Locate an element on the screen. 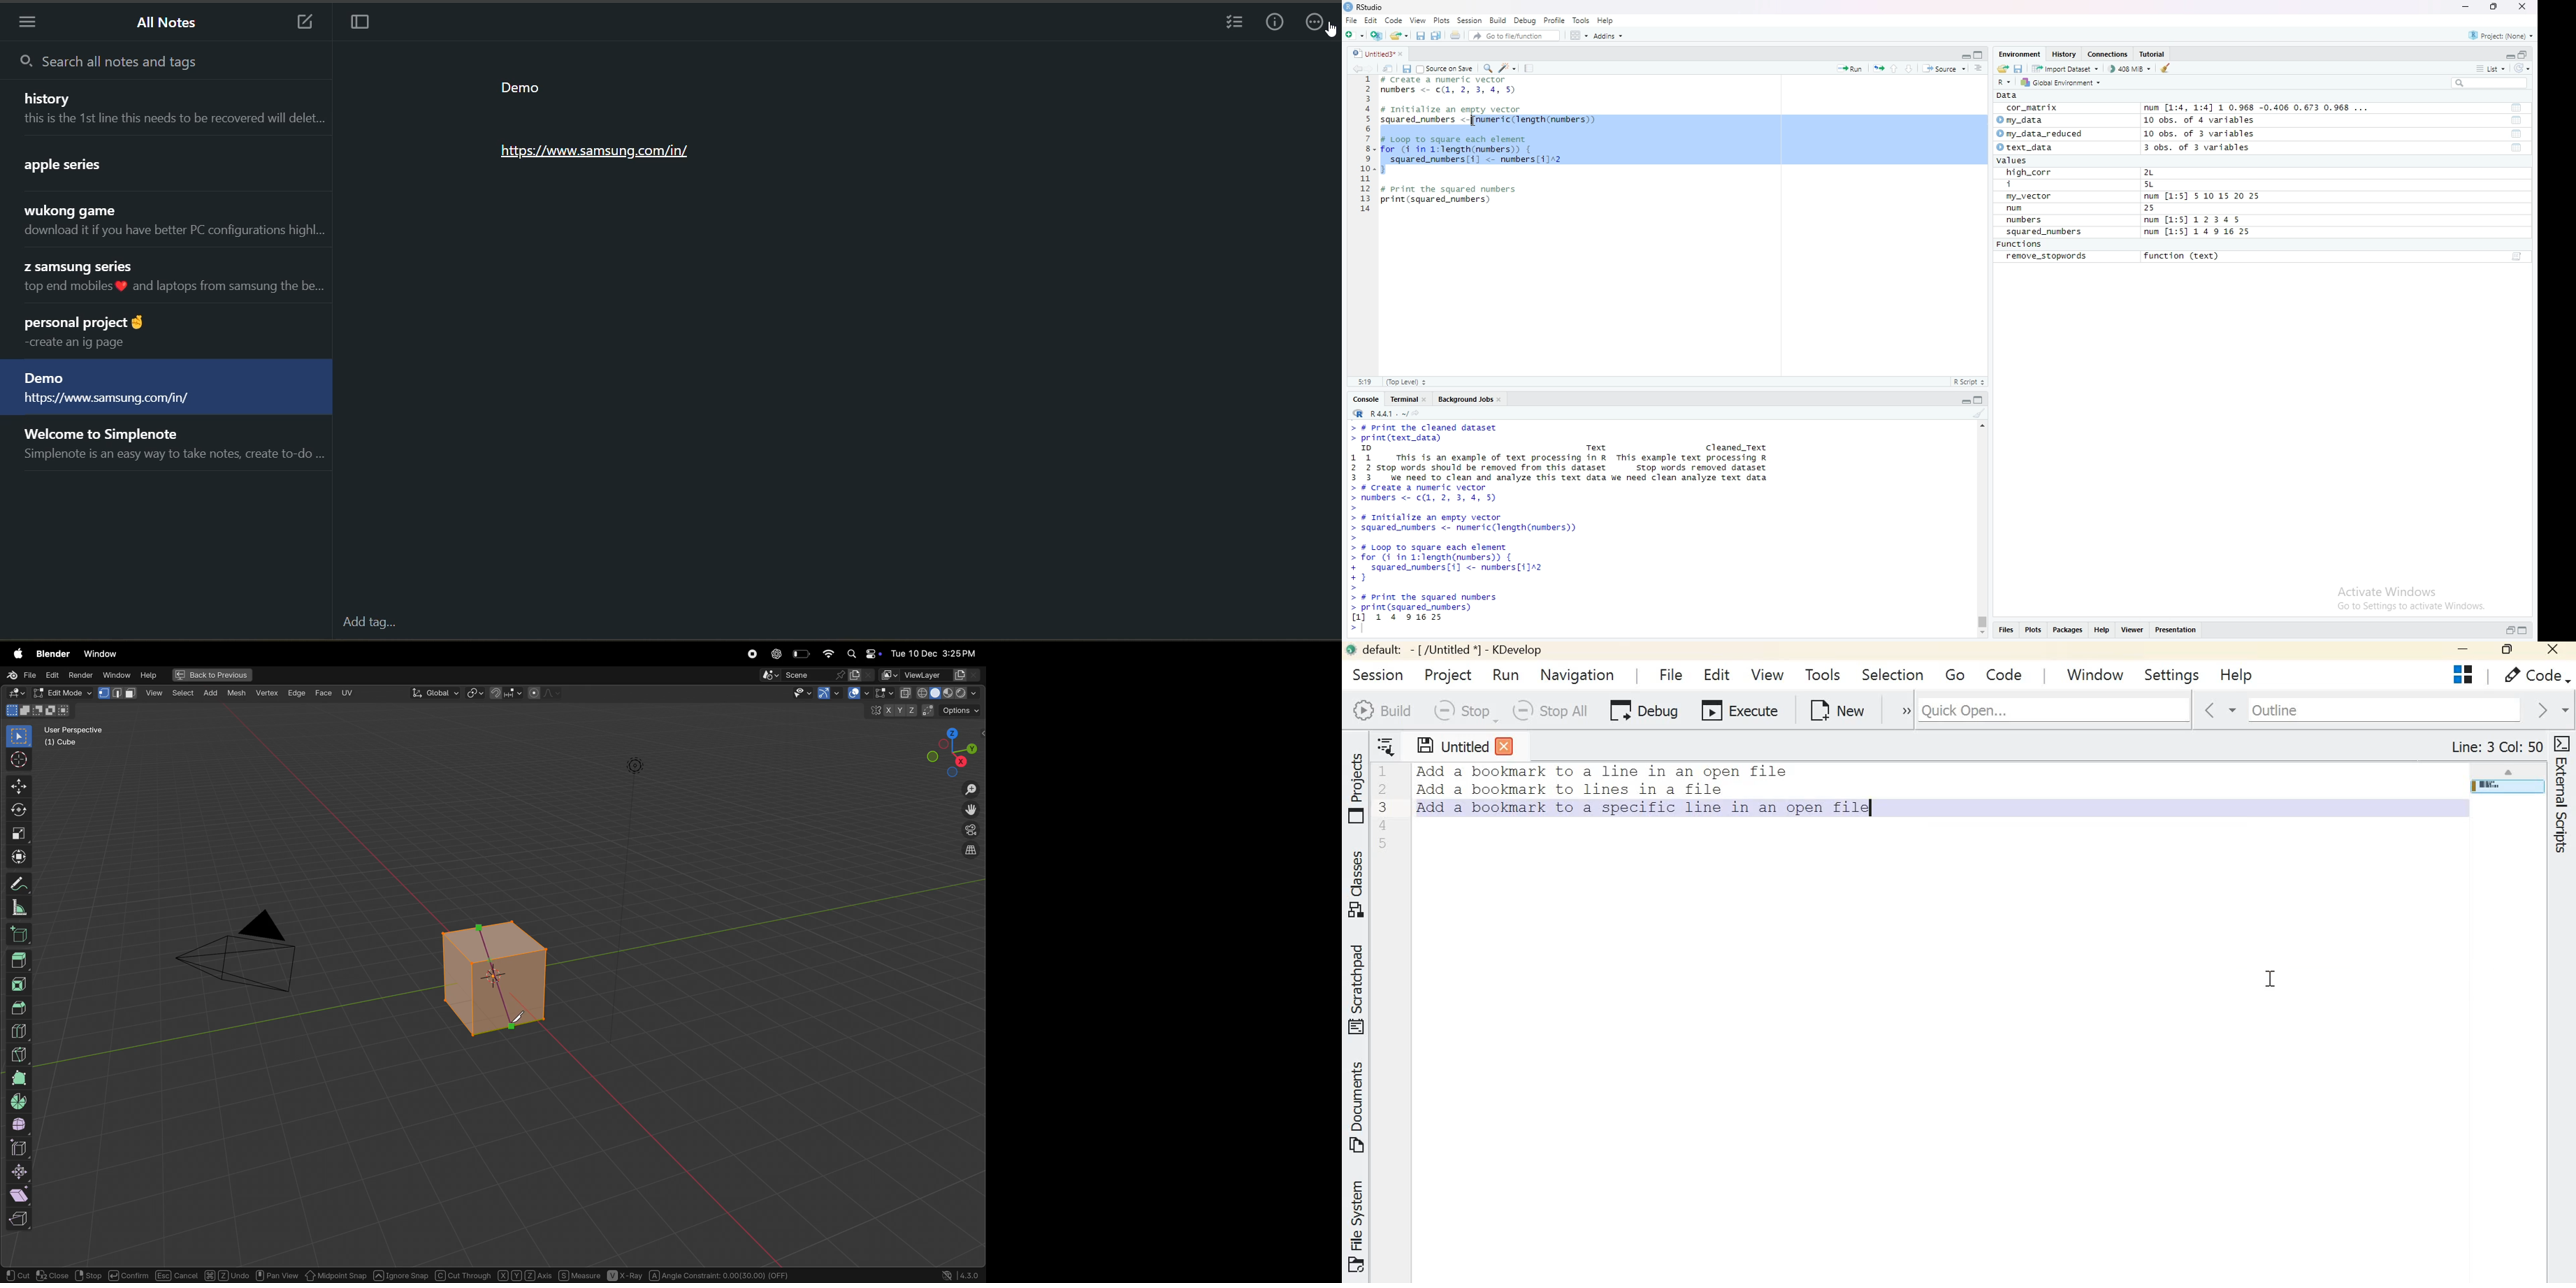 The width and height of the screenshot is (2576, 1288). cor_matrix is located at coordinates (2031, 108).